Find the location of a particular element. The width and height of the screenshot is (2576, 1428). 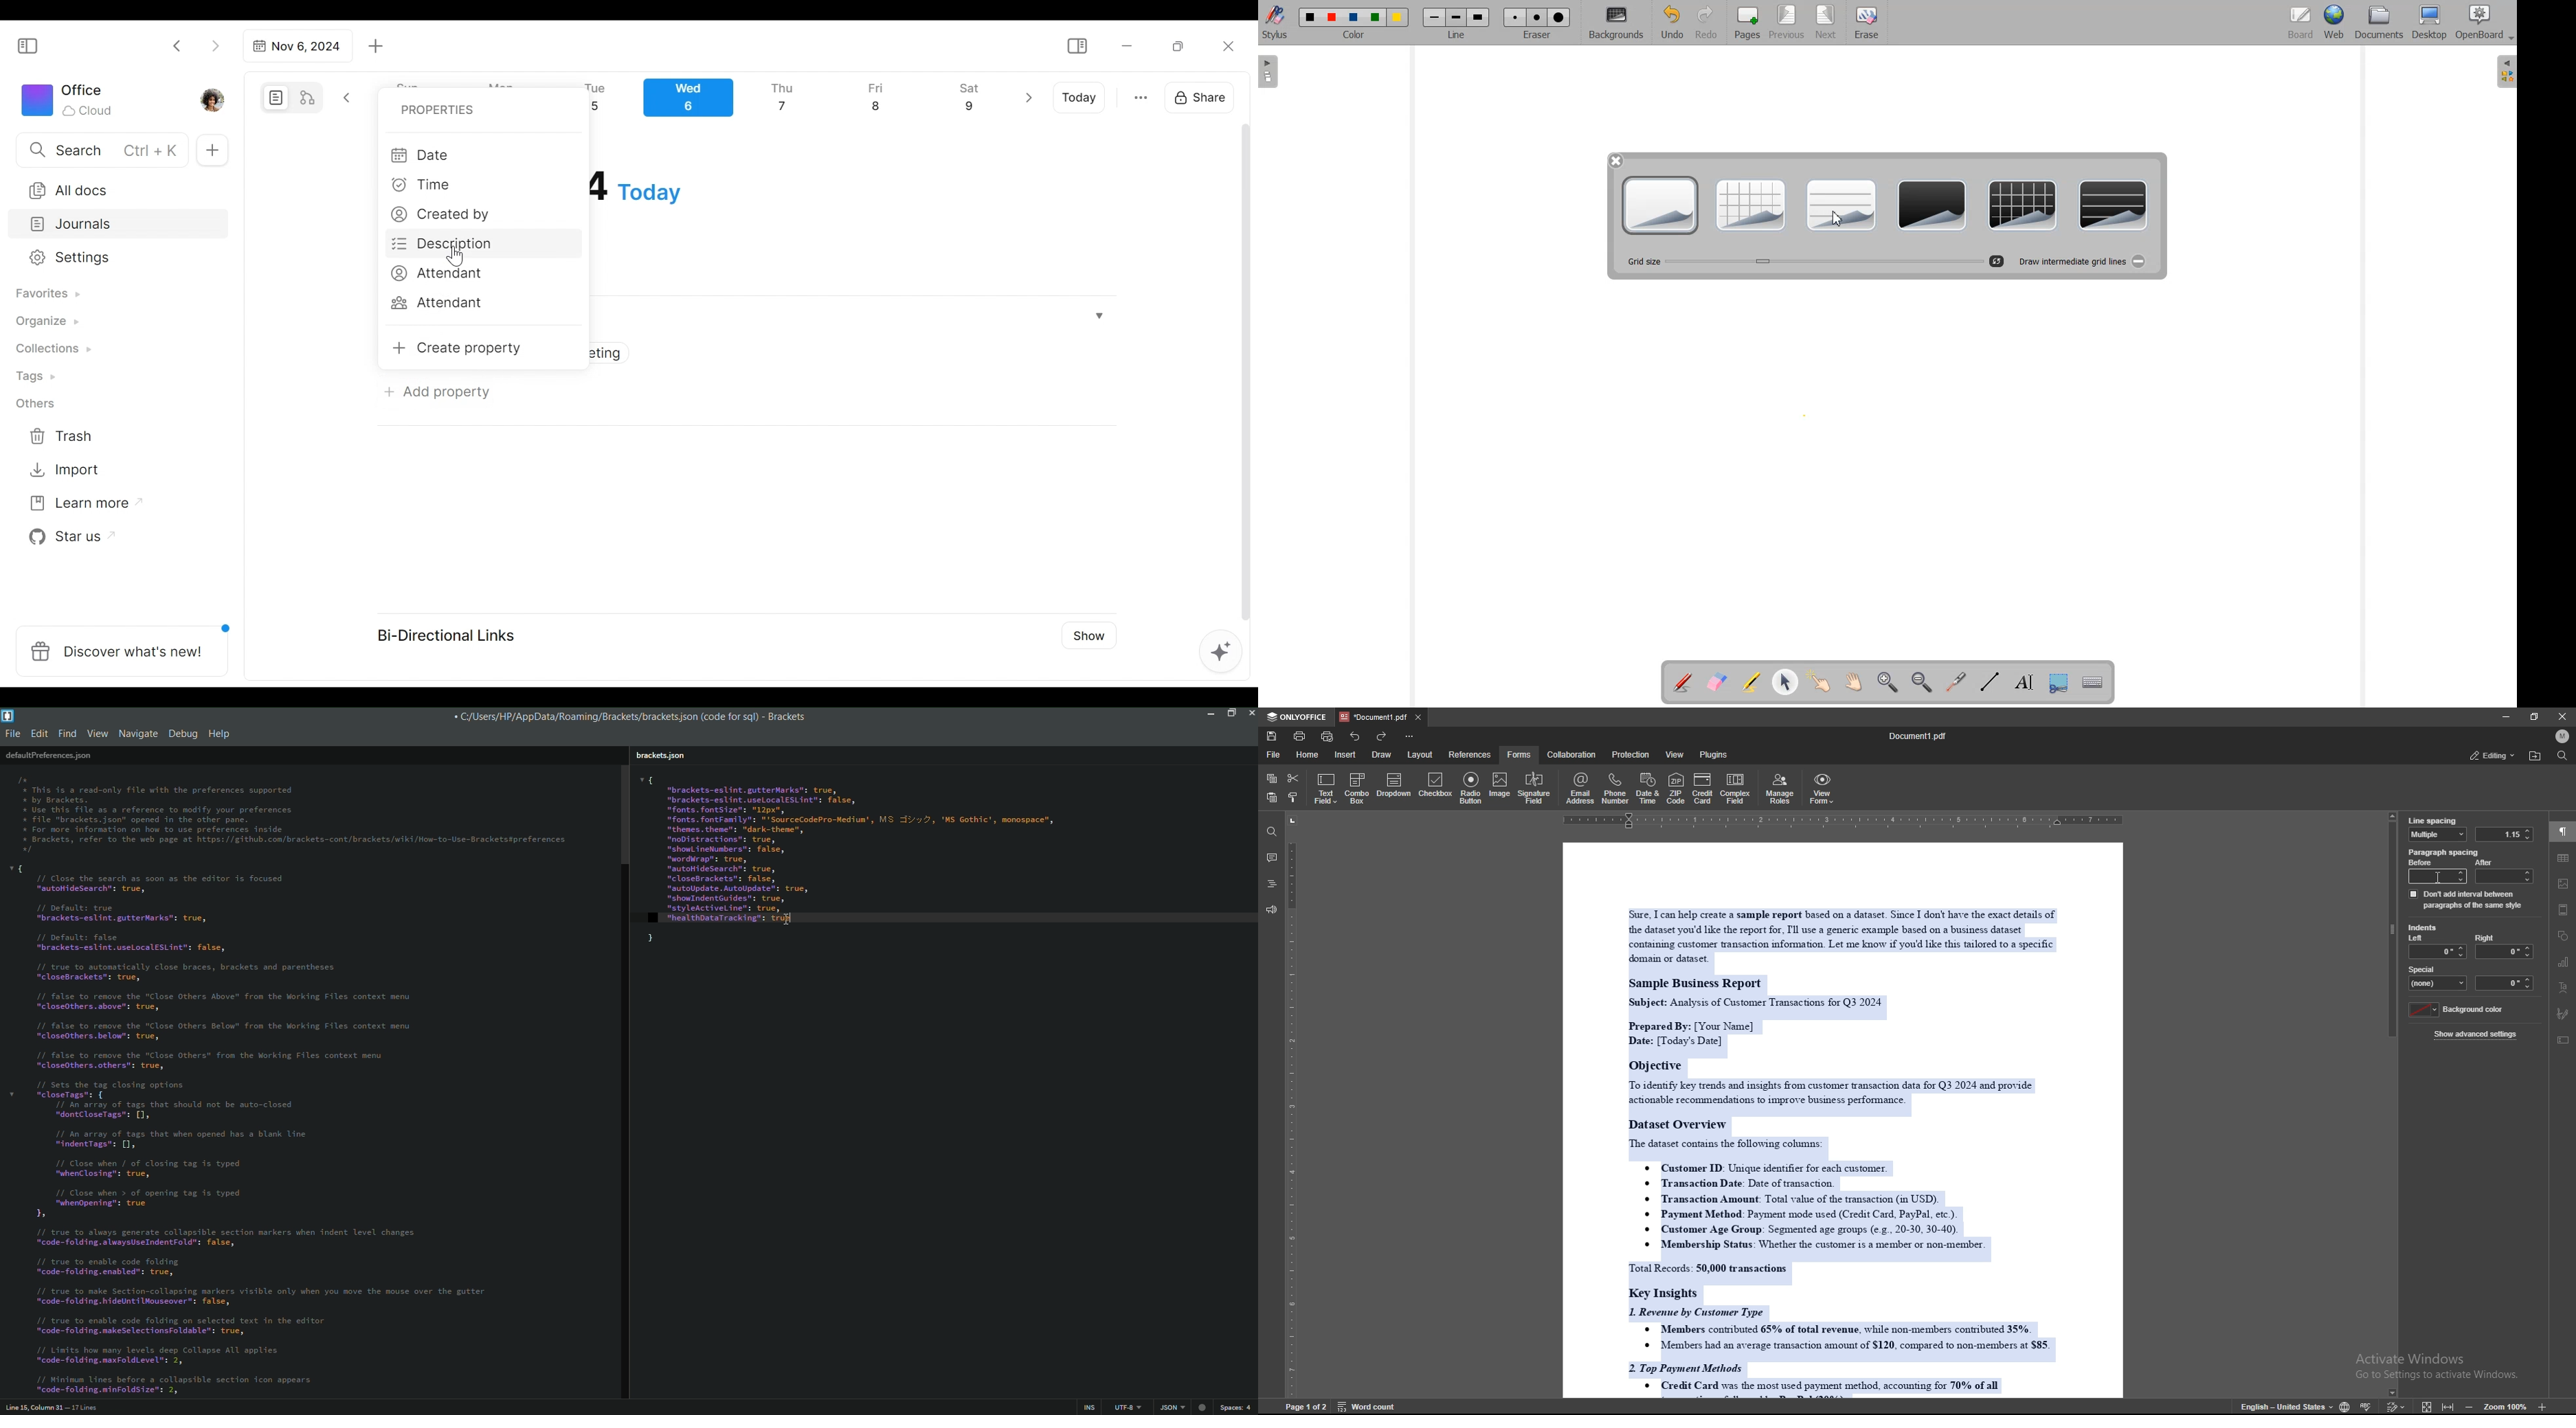

Trash is located at coordinates (62, 436).